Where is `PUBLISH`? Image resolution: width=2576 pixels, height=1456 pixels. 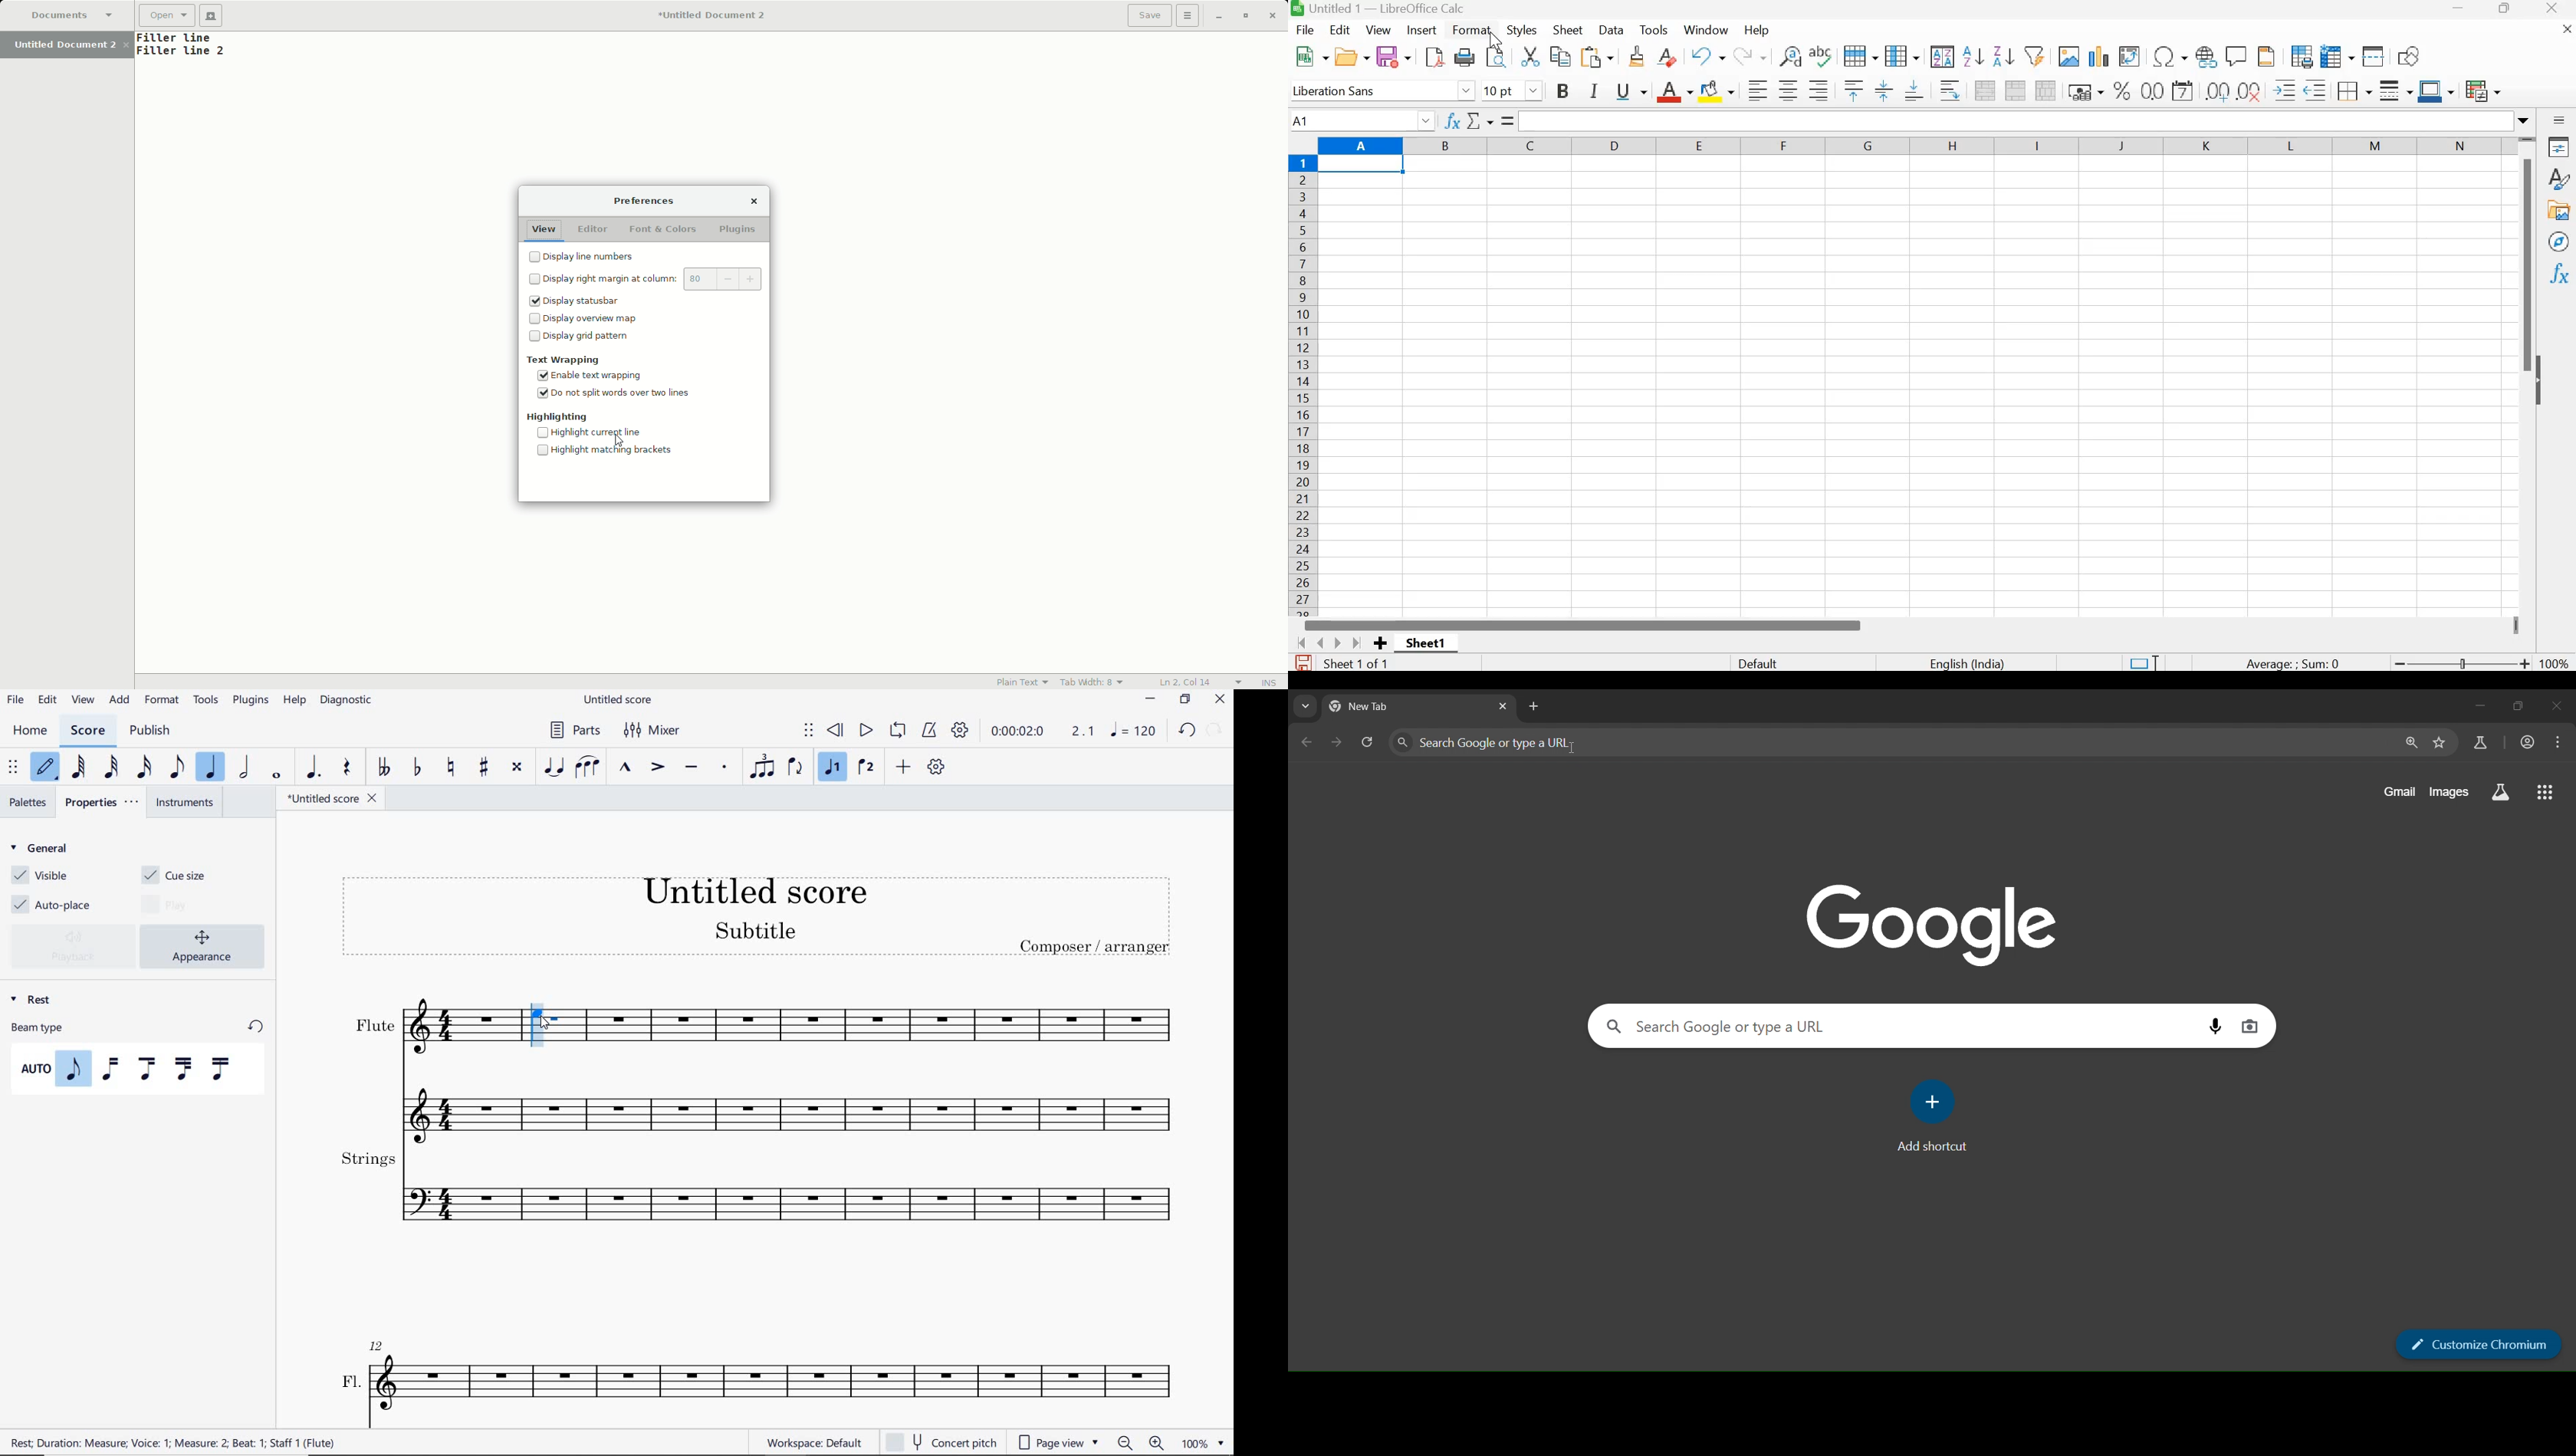 PUBLISH is located at coordinates (150, 730).